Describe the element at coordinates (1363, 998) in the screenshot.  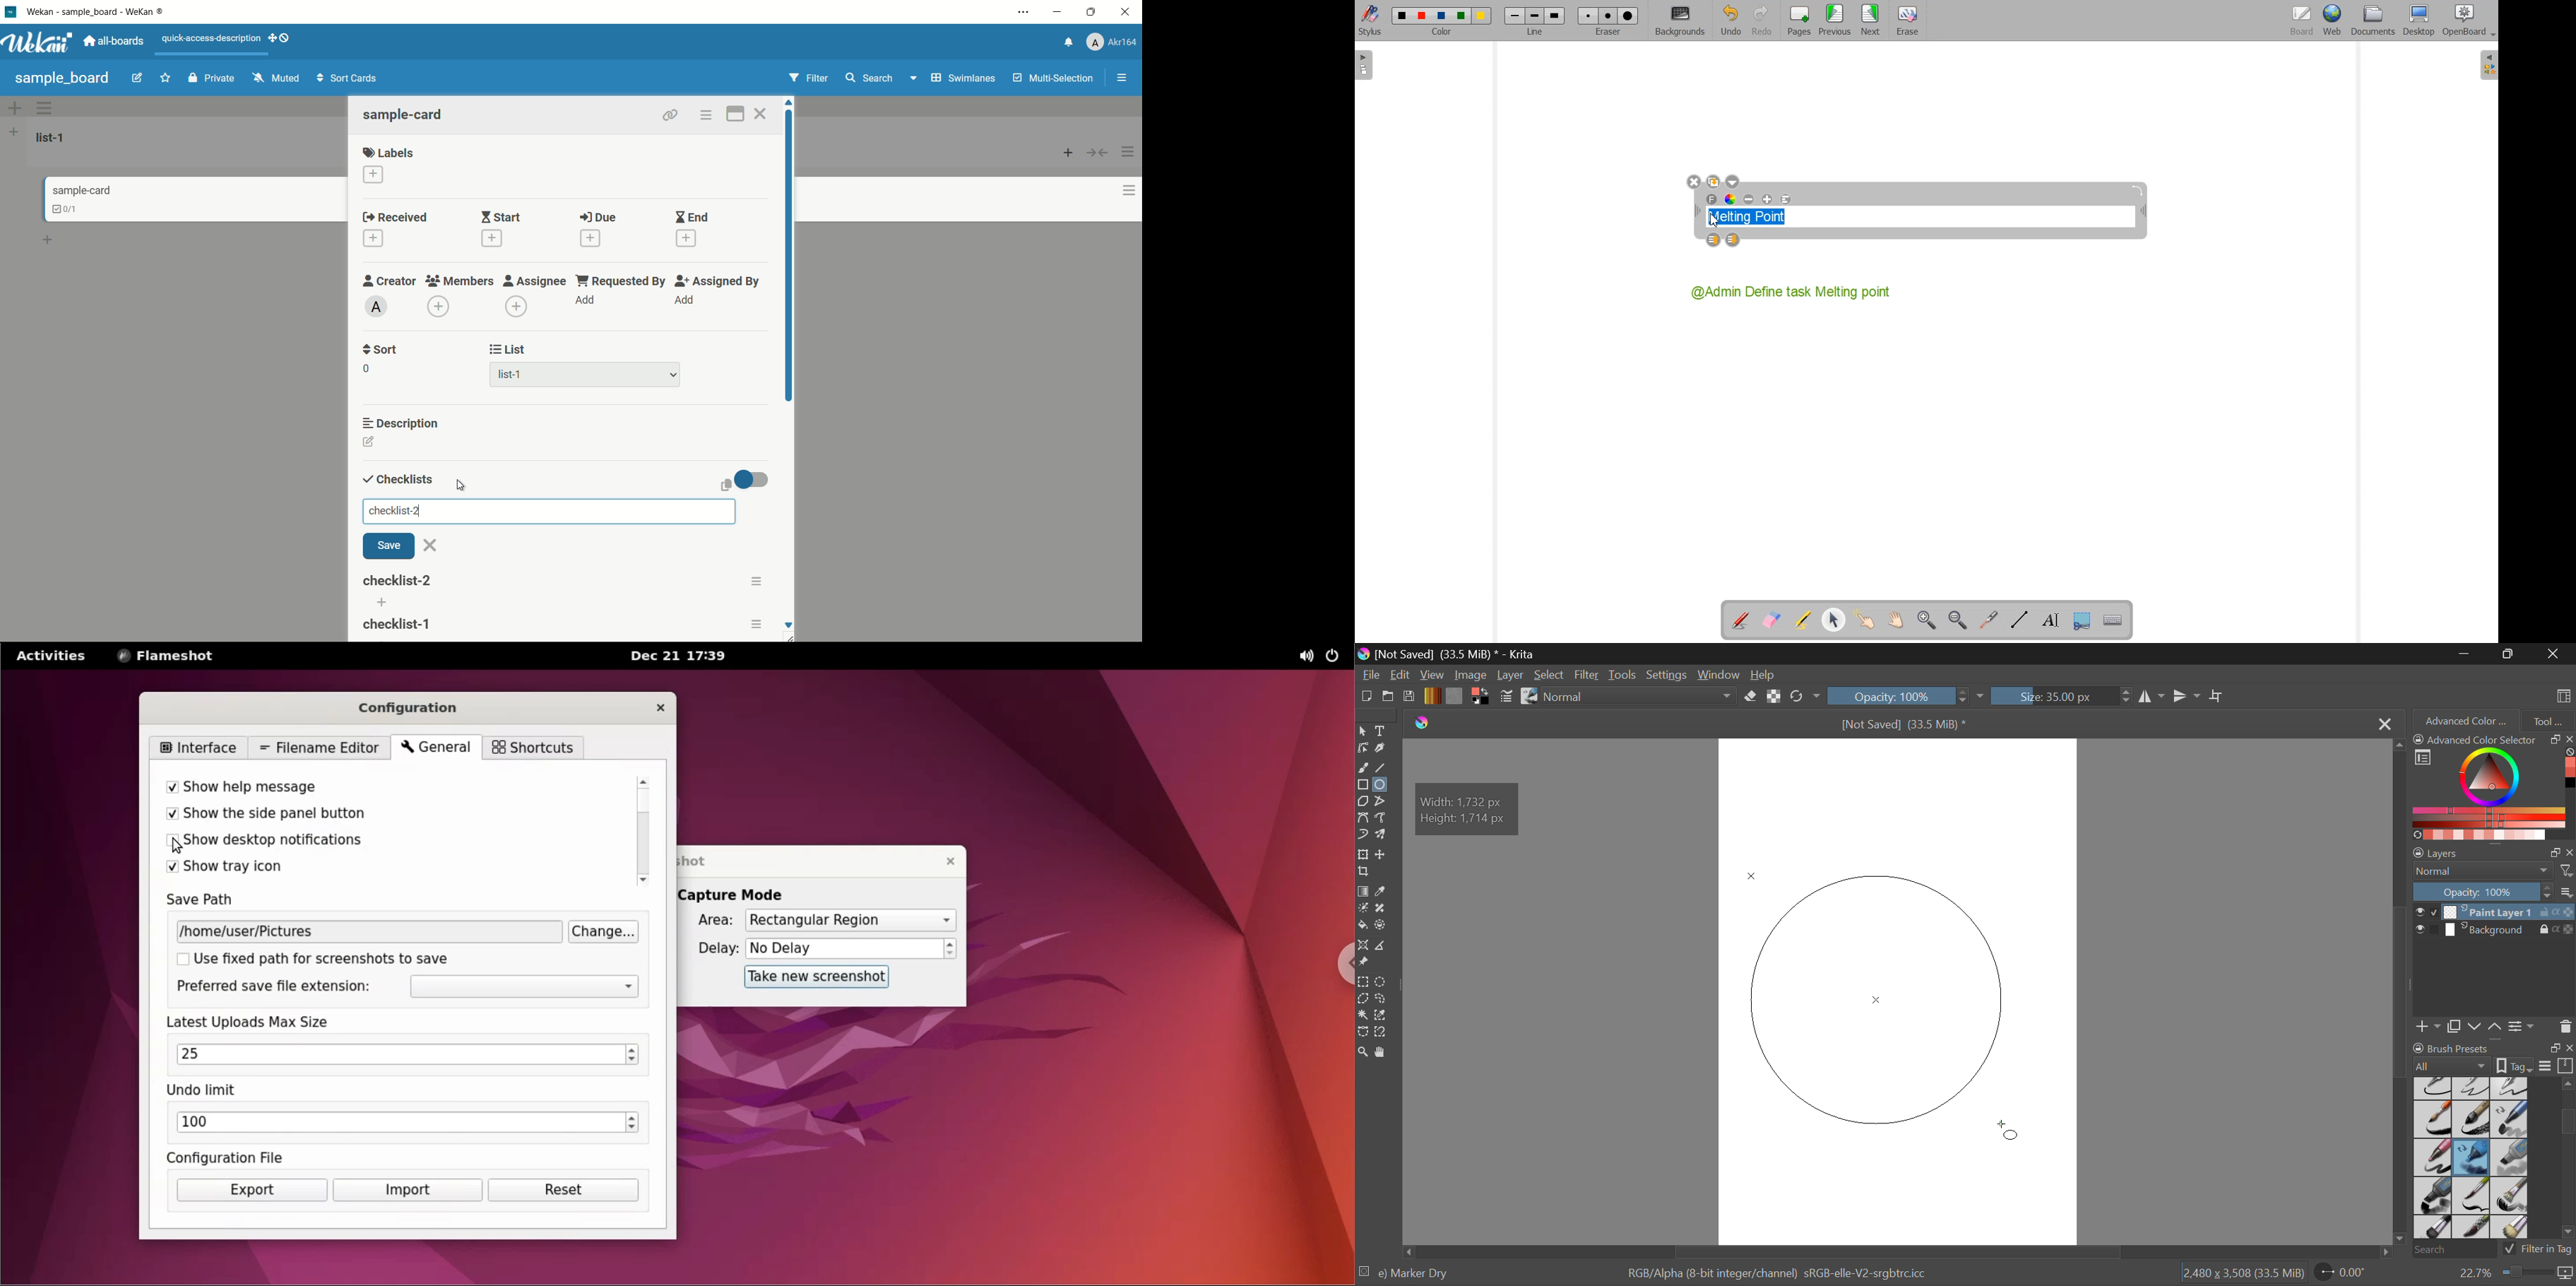
I see `Polygonal Selection Tool` at that location.